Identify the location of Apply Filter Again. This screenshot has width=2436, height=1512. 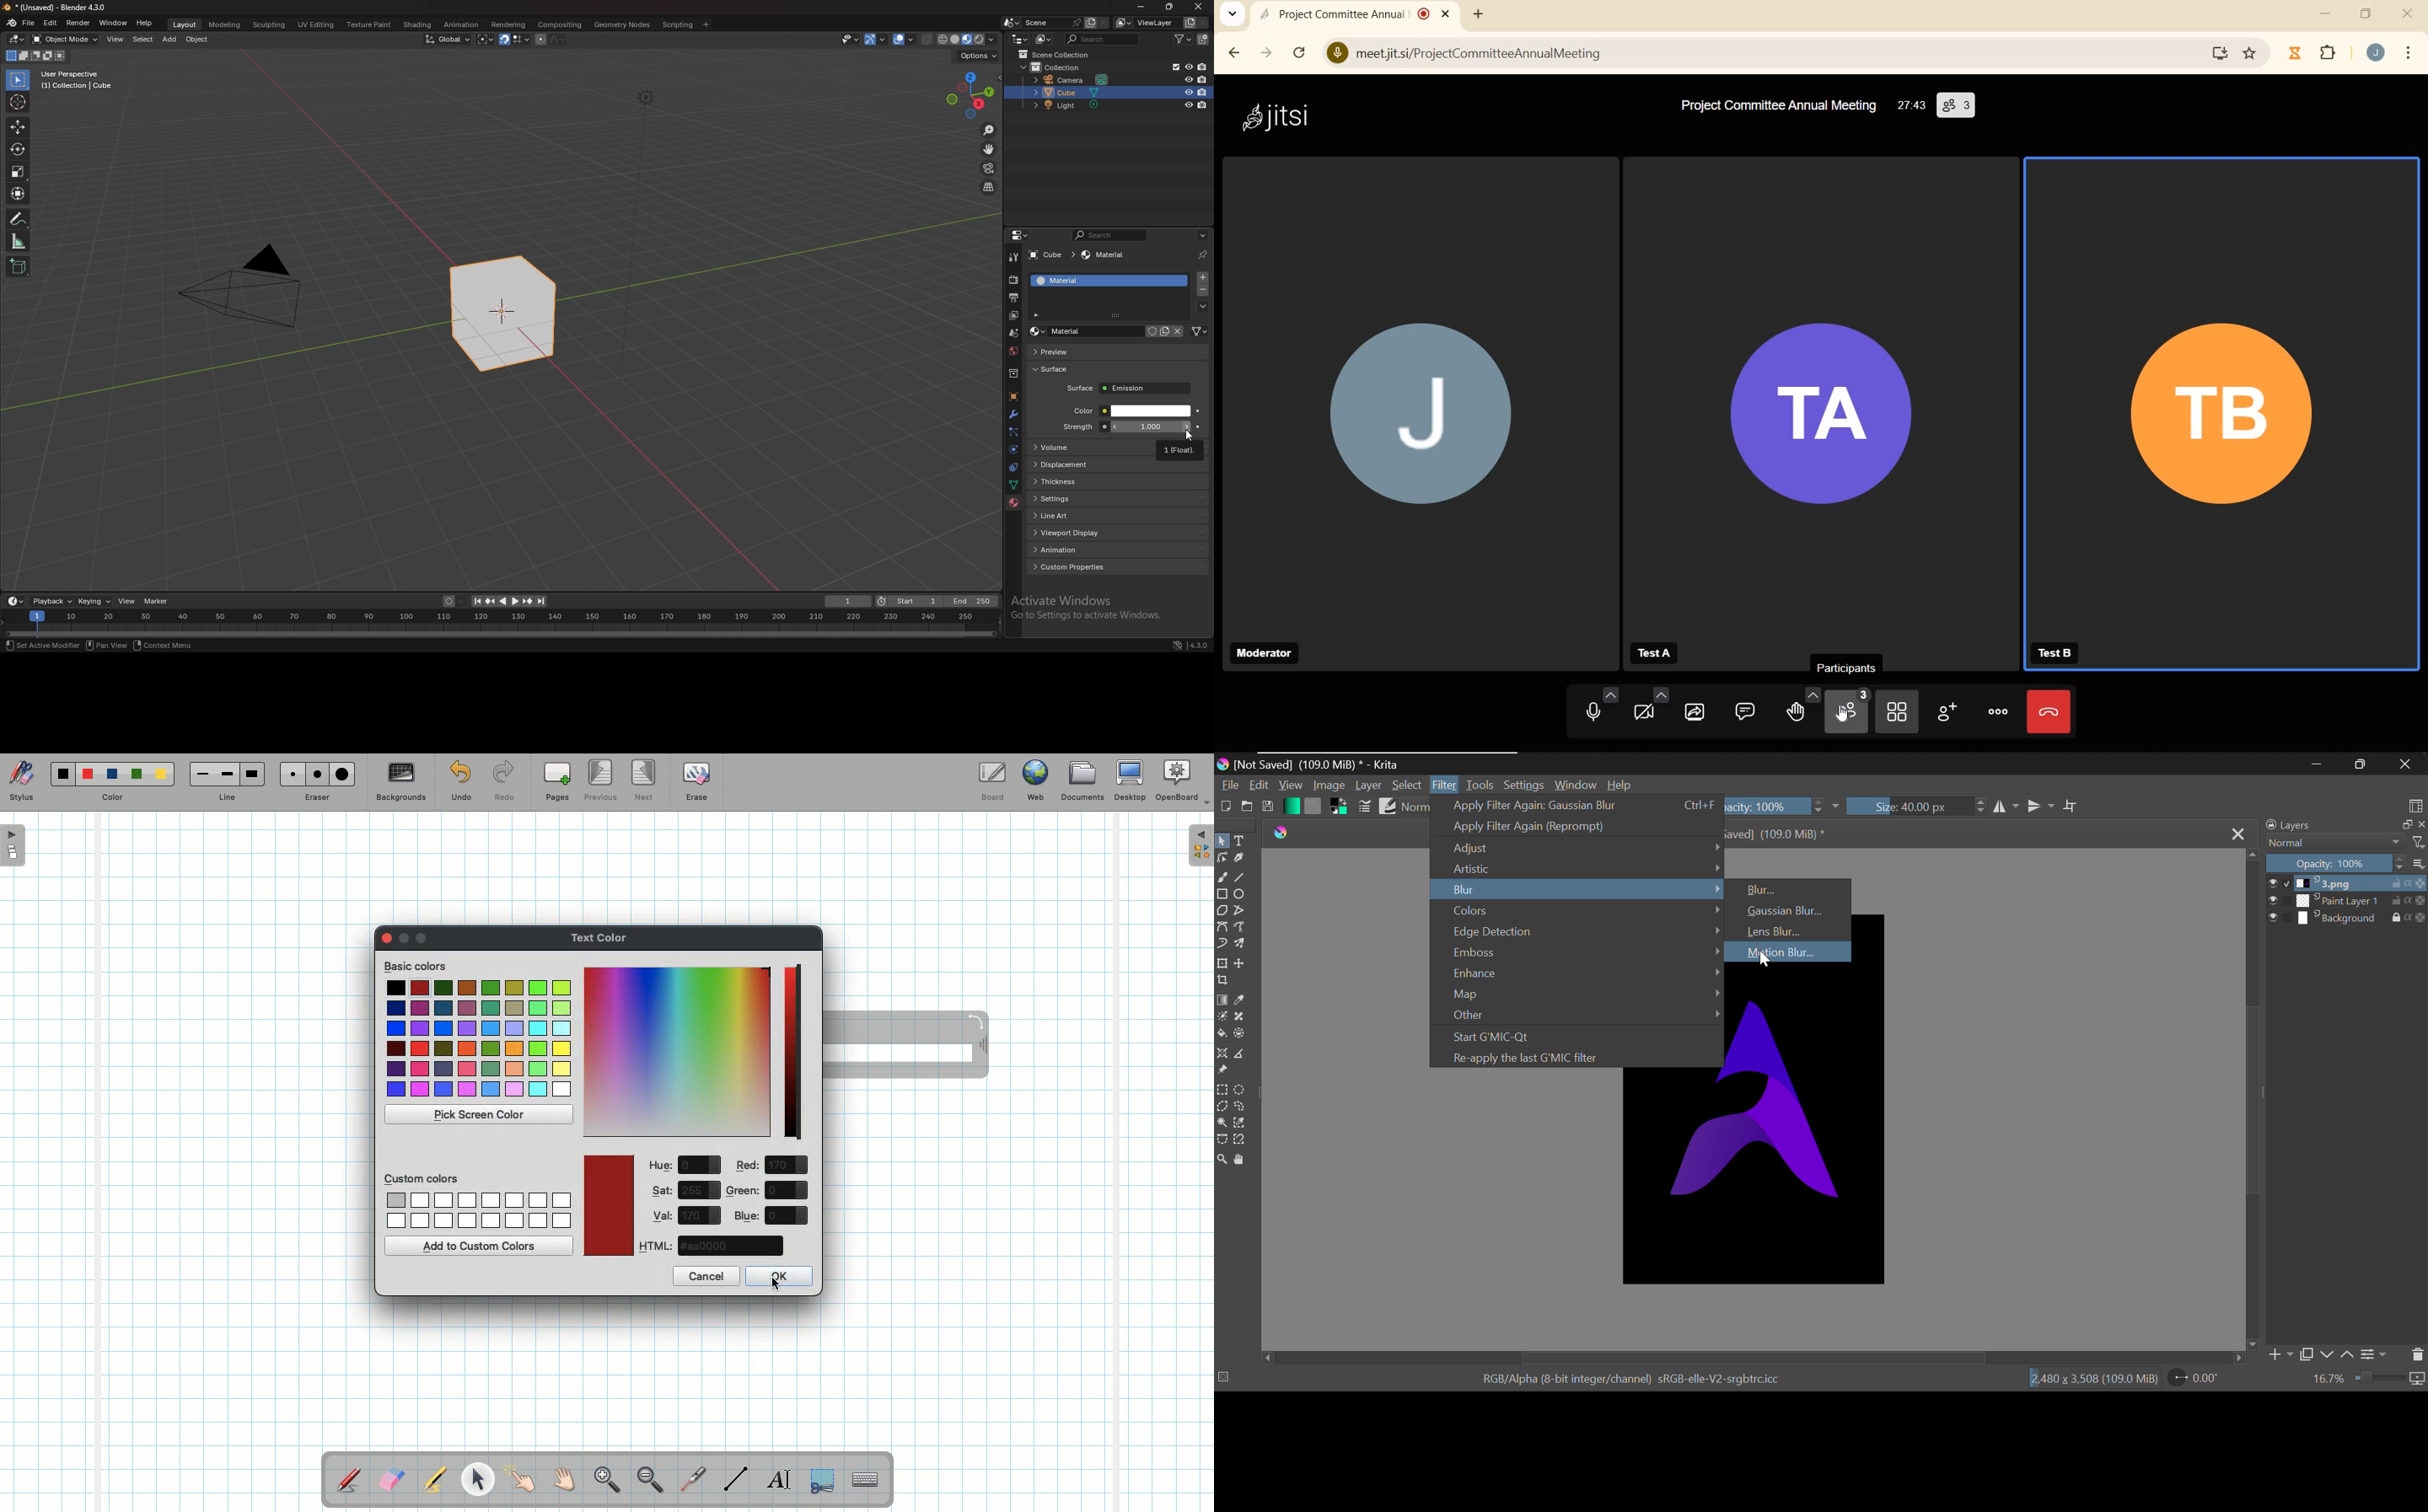
(1547, 805).